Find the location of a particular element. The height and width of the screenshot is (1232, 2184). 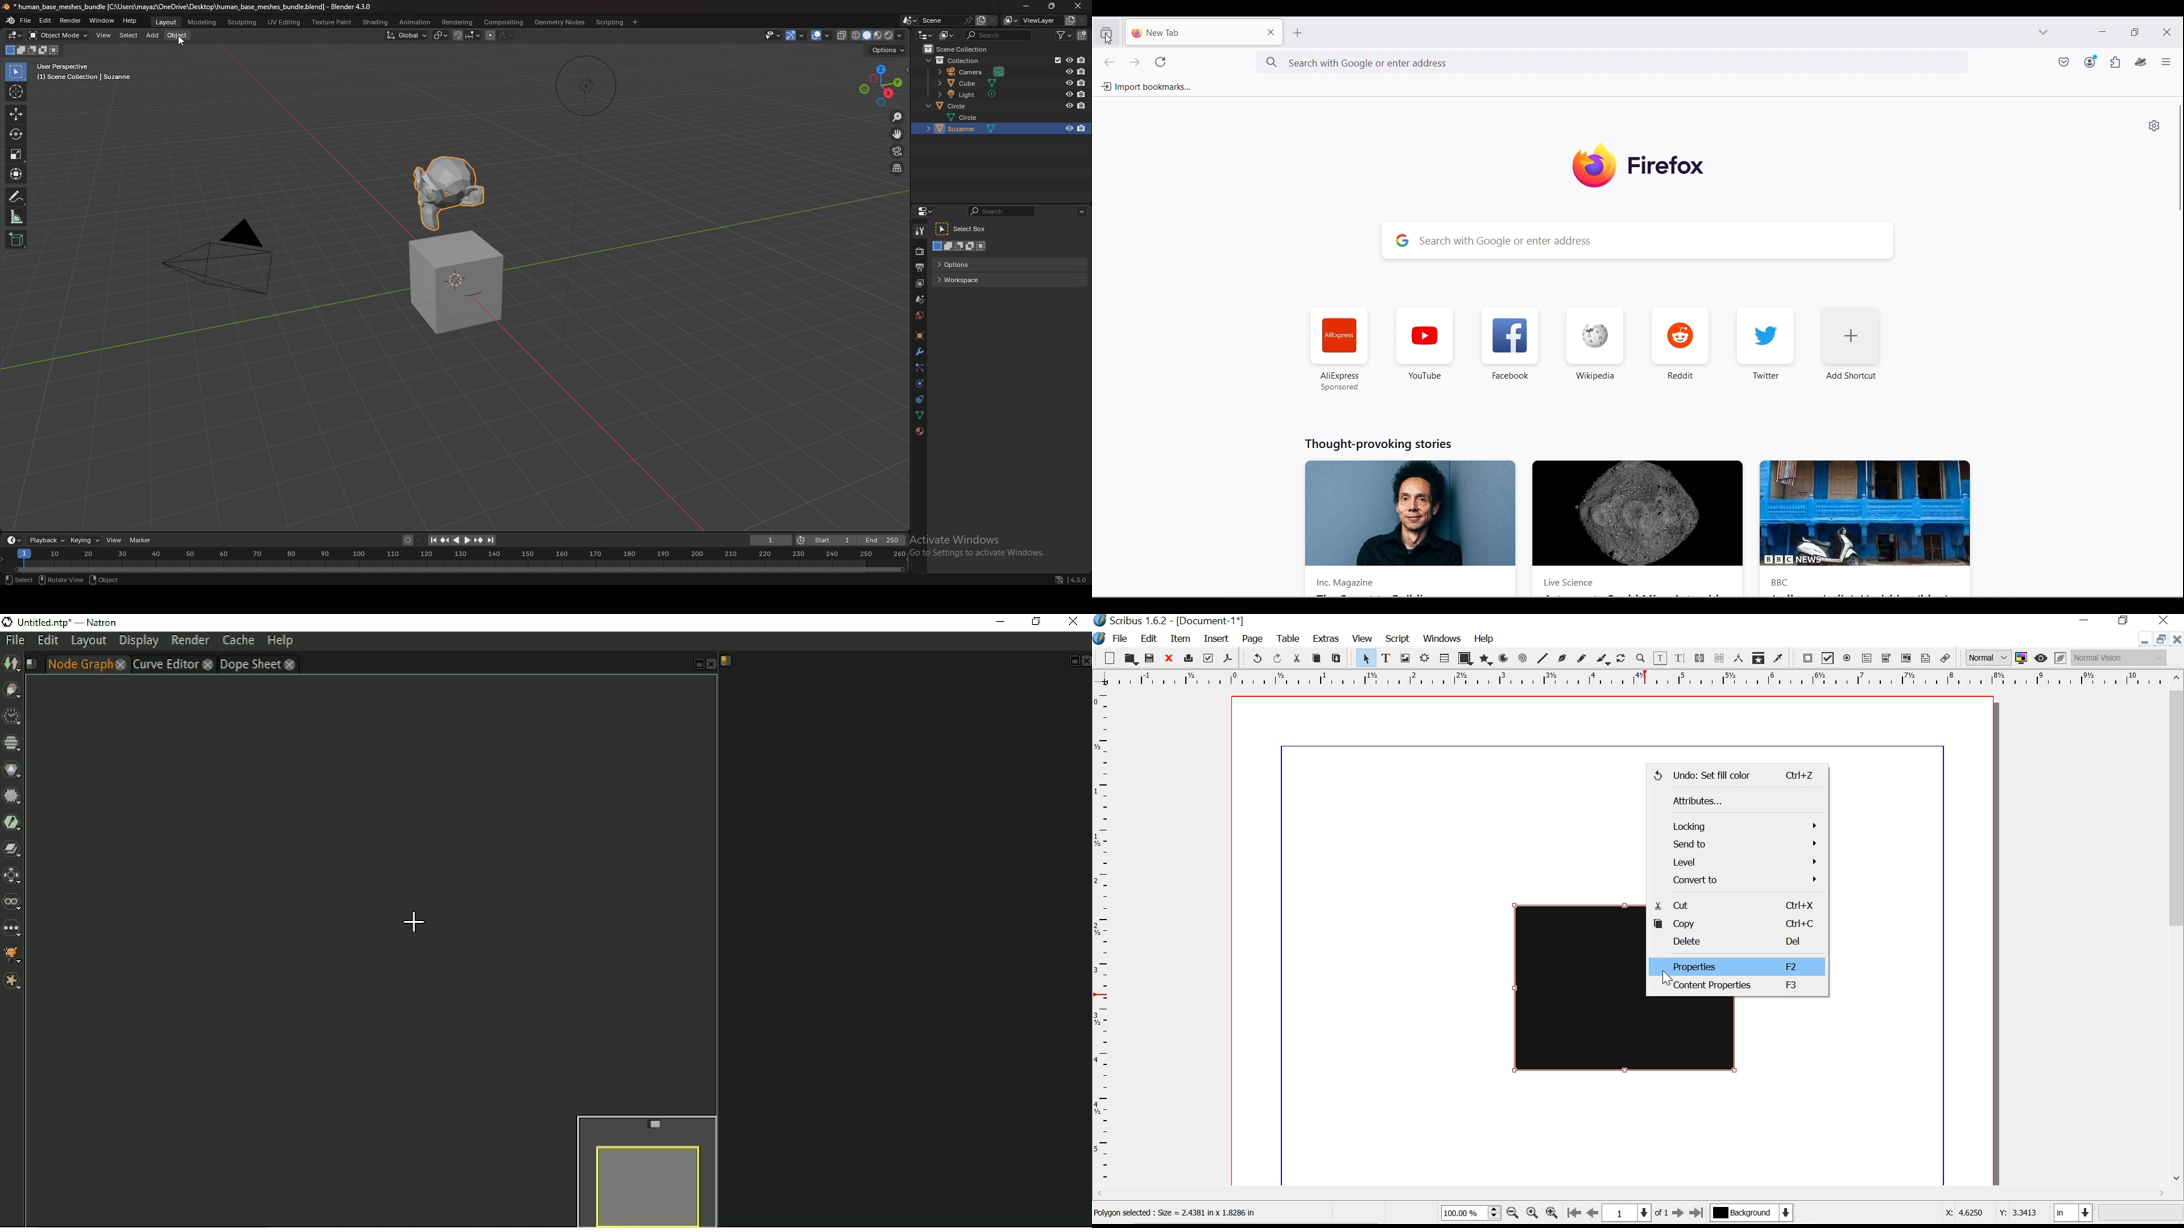

help is located at coordinates (1483, 640).